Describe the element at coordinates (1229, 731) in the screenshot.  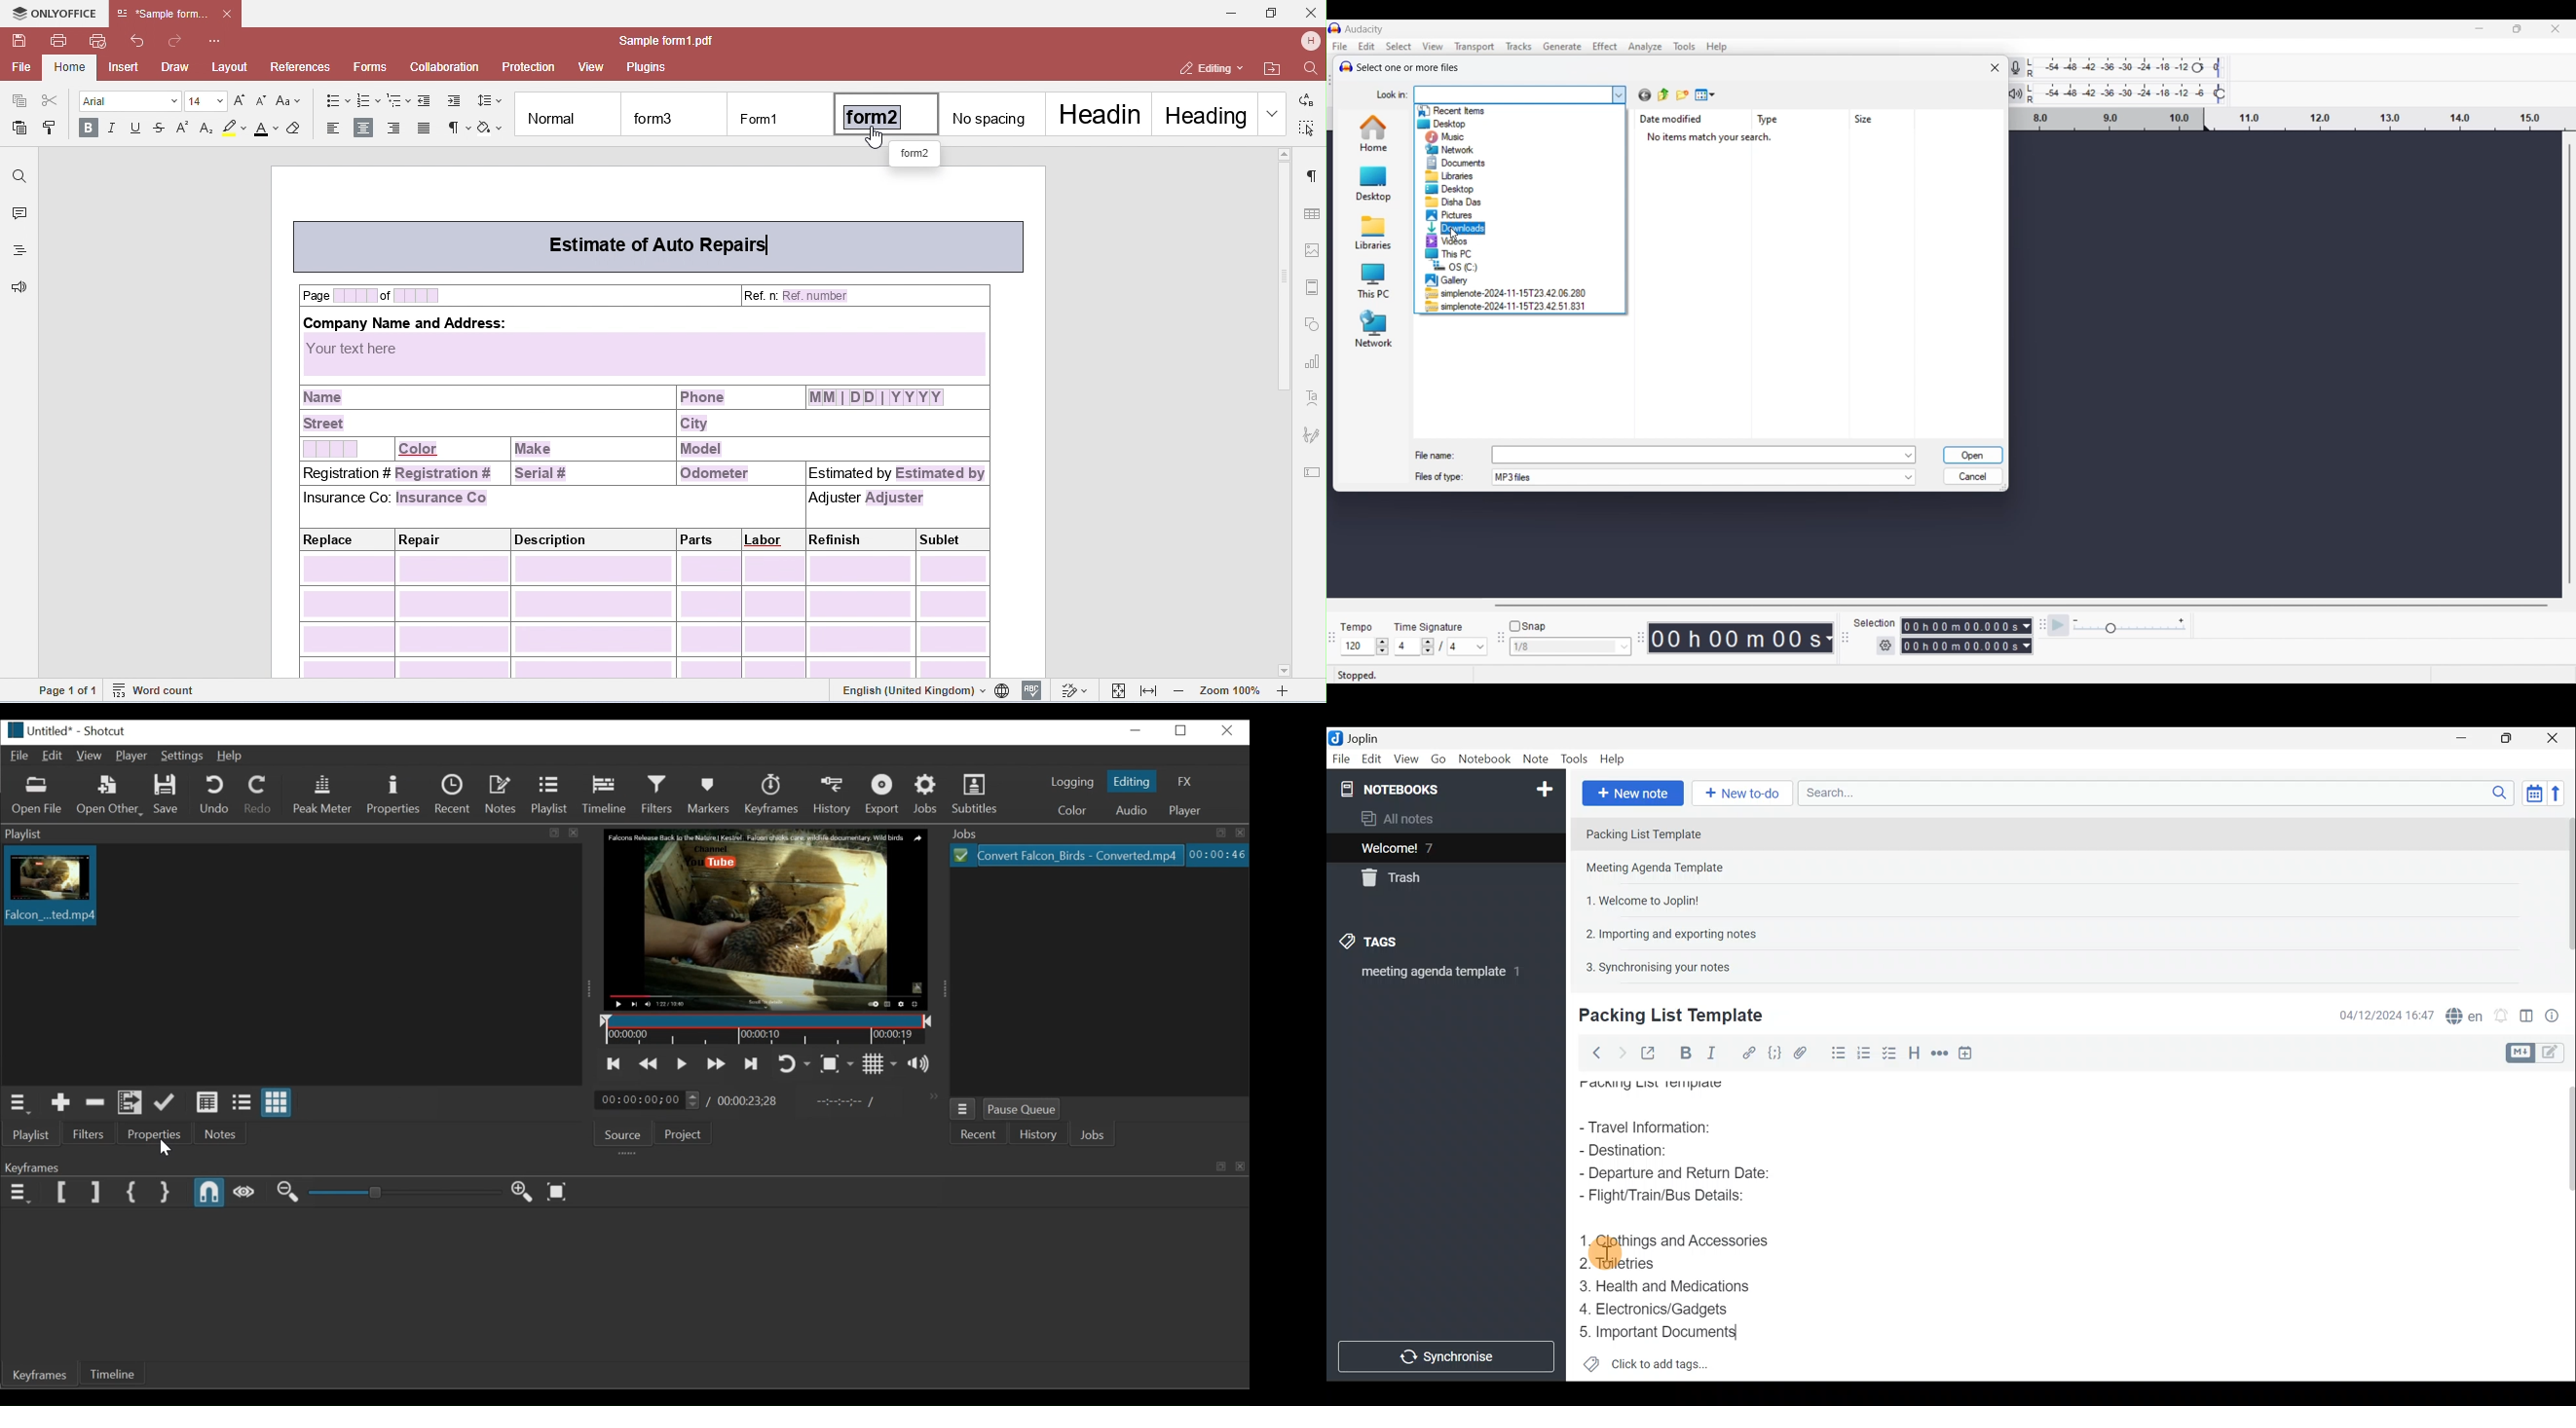
I see `Close` at that location.